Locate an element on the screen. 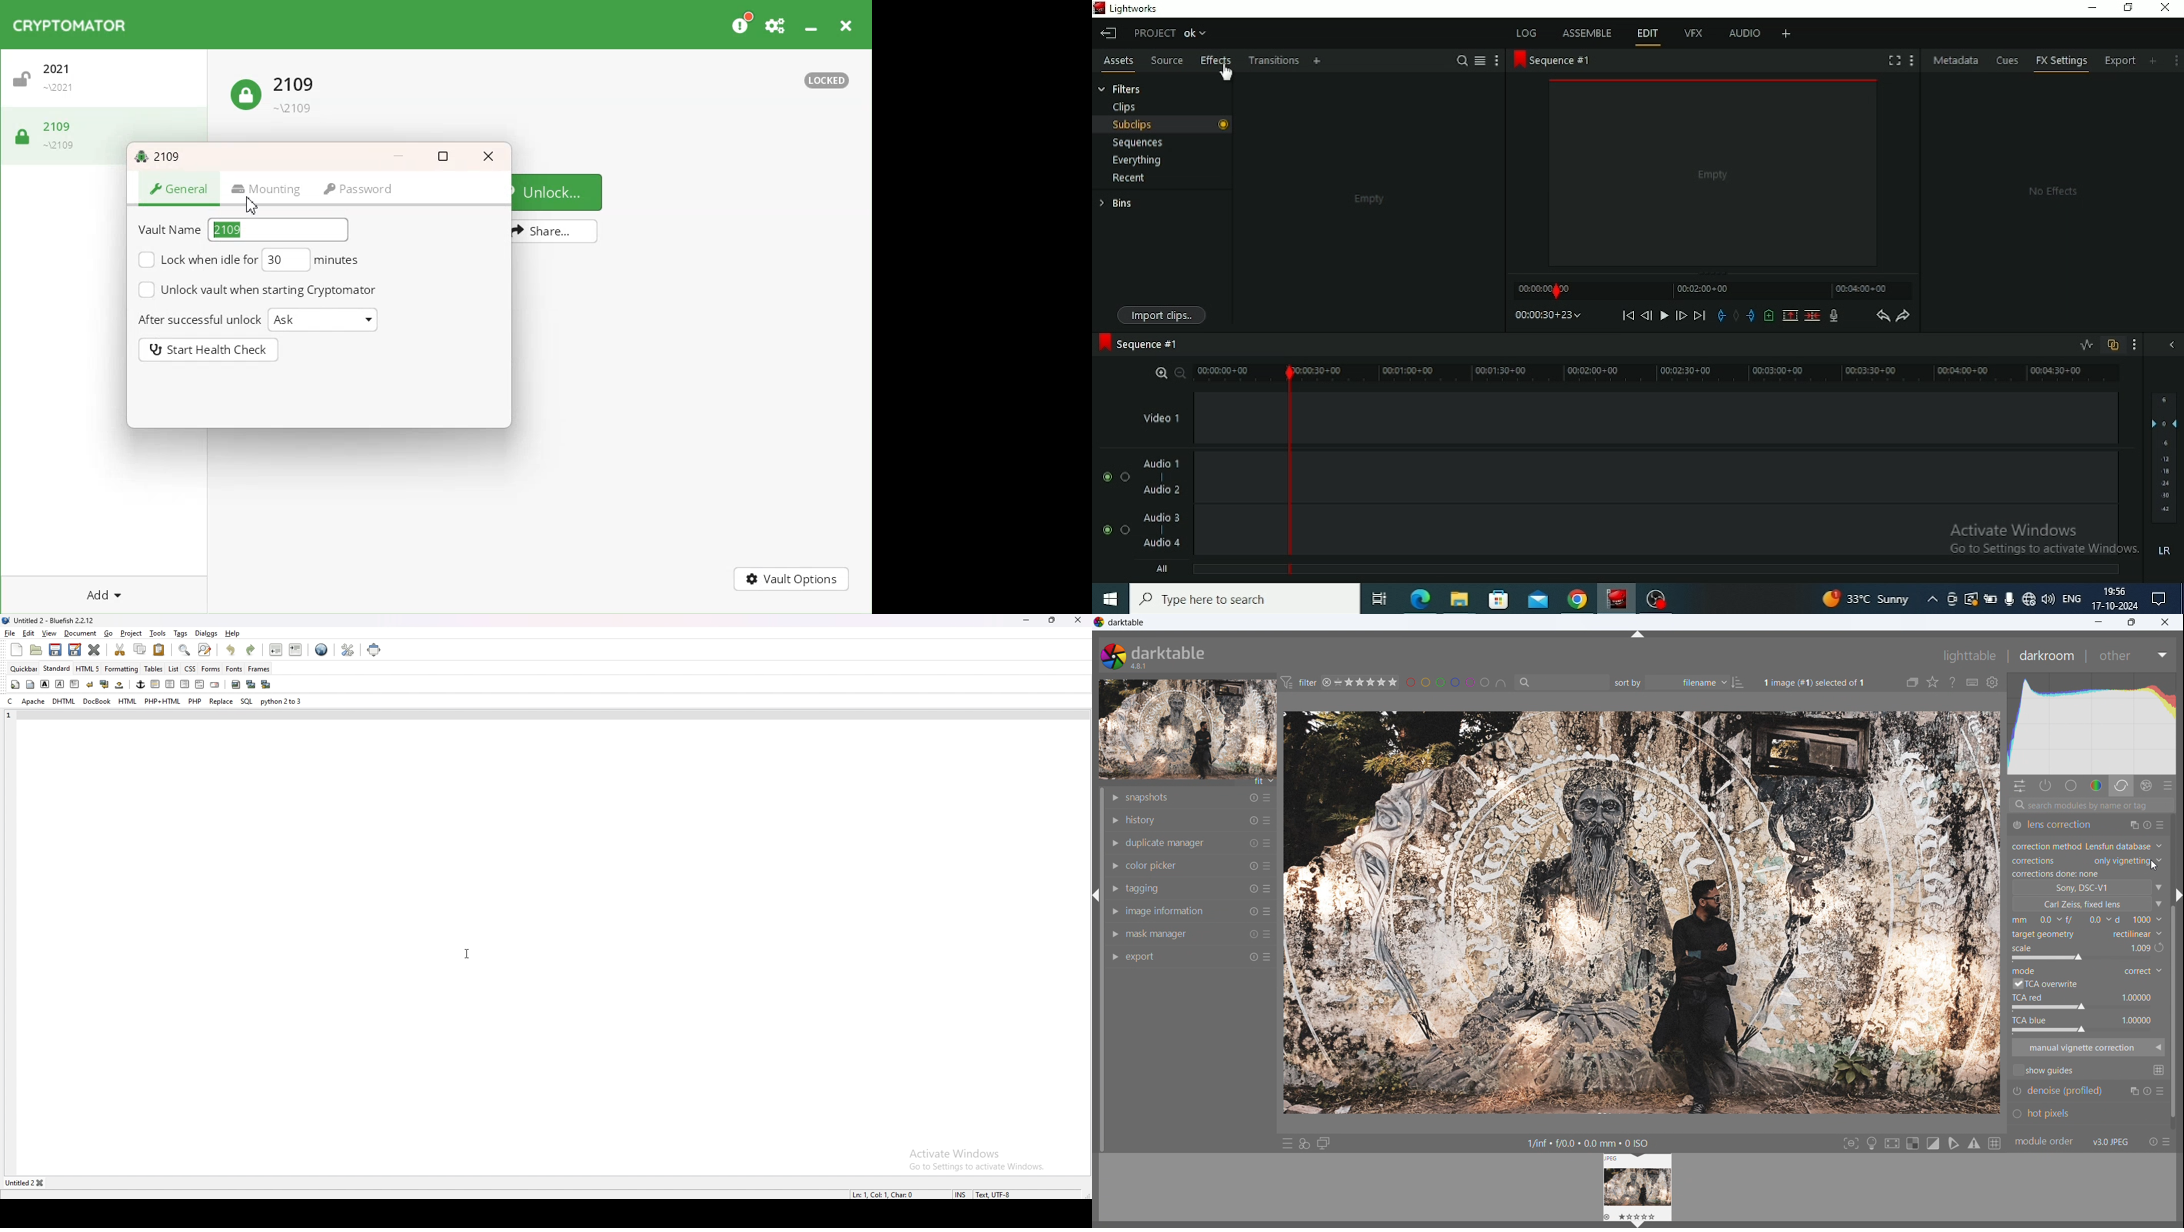 This screenshot has height=1232, width=2184. Source is located at coordinates (1167, 62).